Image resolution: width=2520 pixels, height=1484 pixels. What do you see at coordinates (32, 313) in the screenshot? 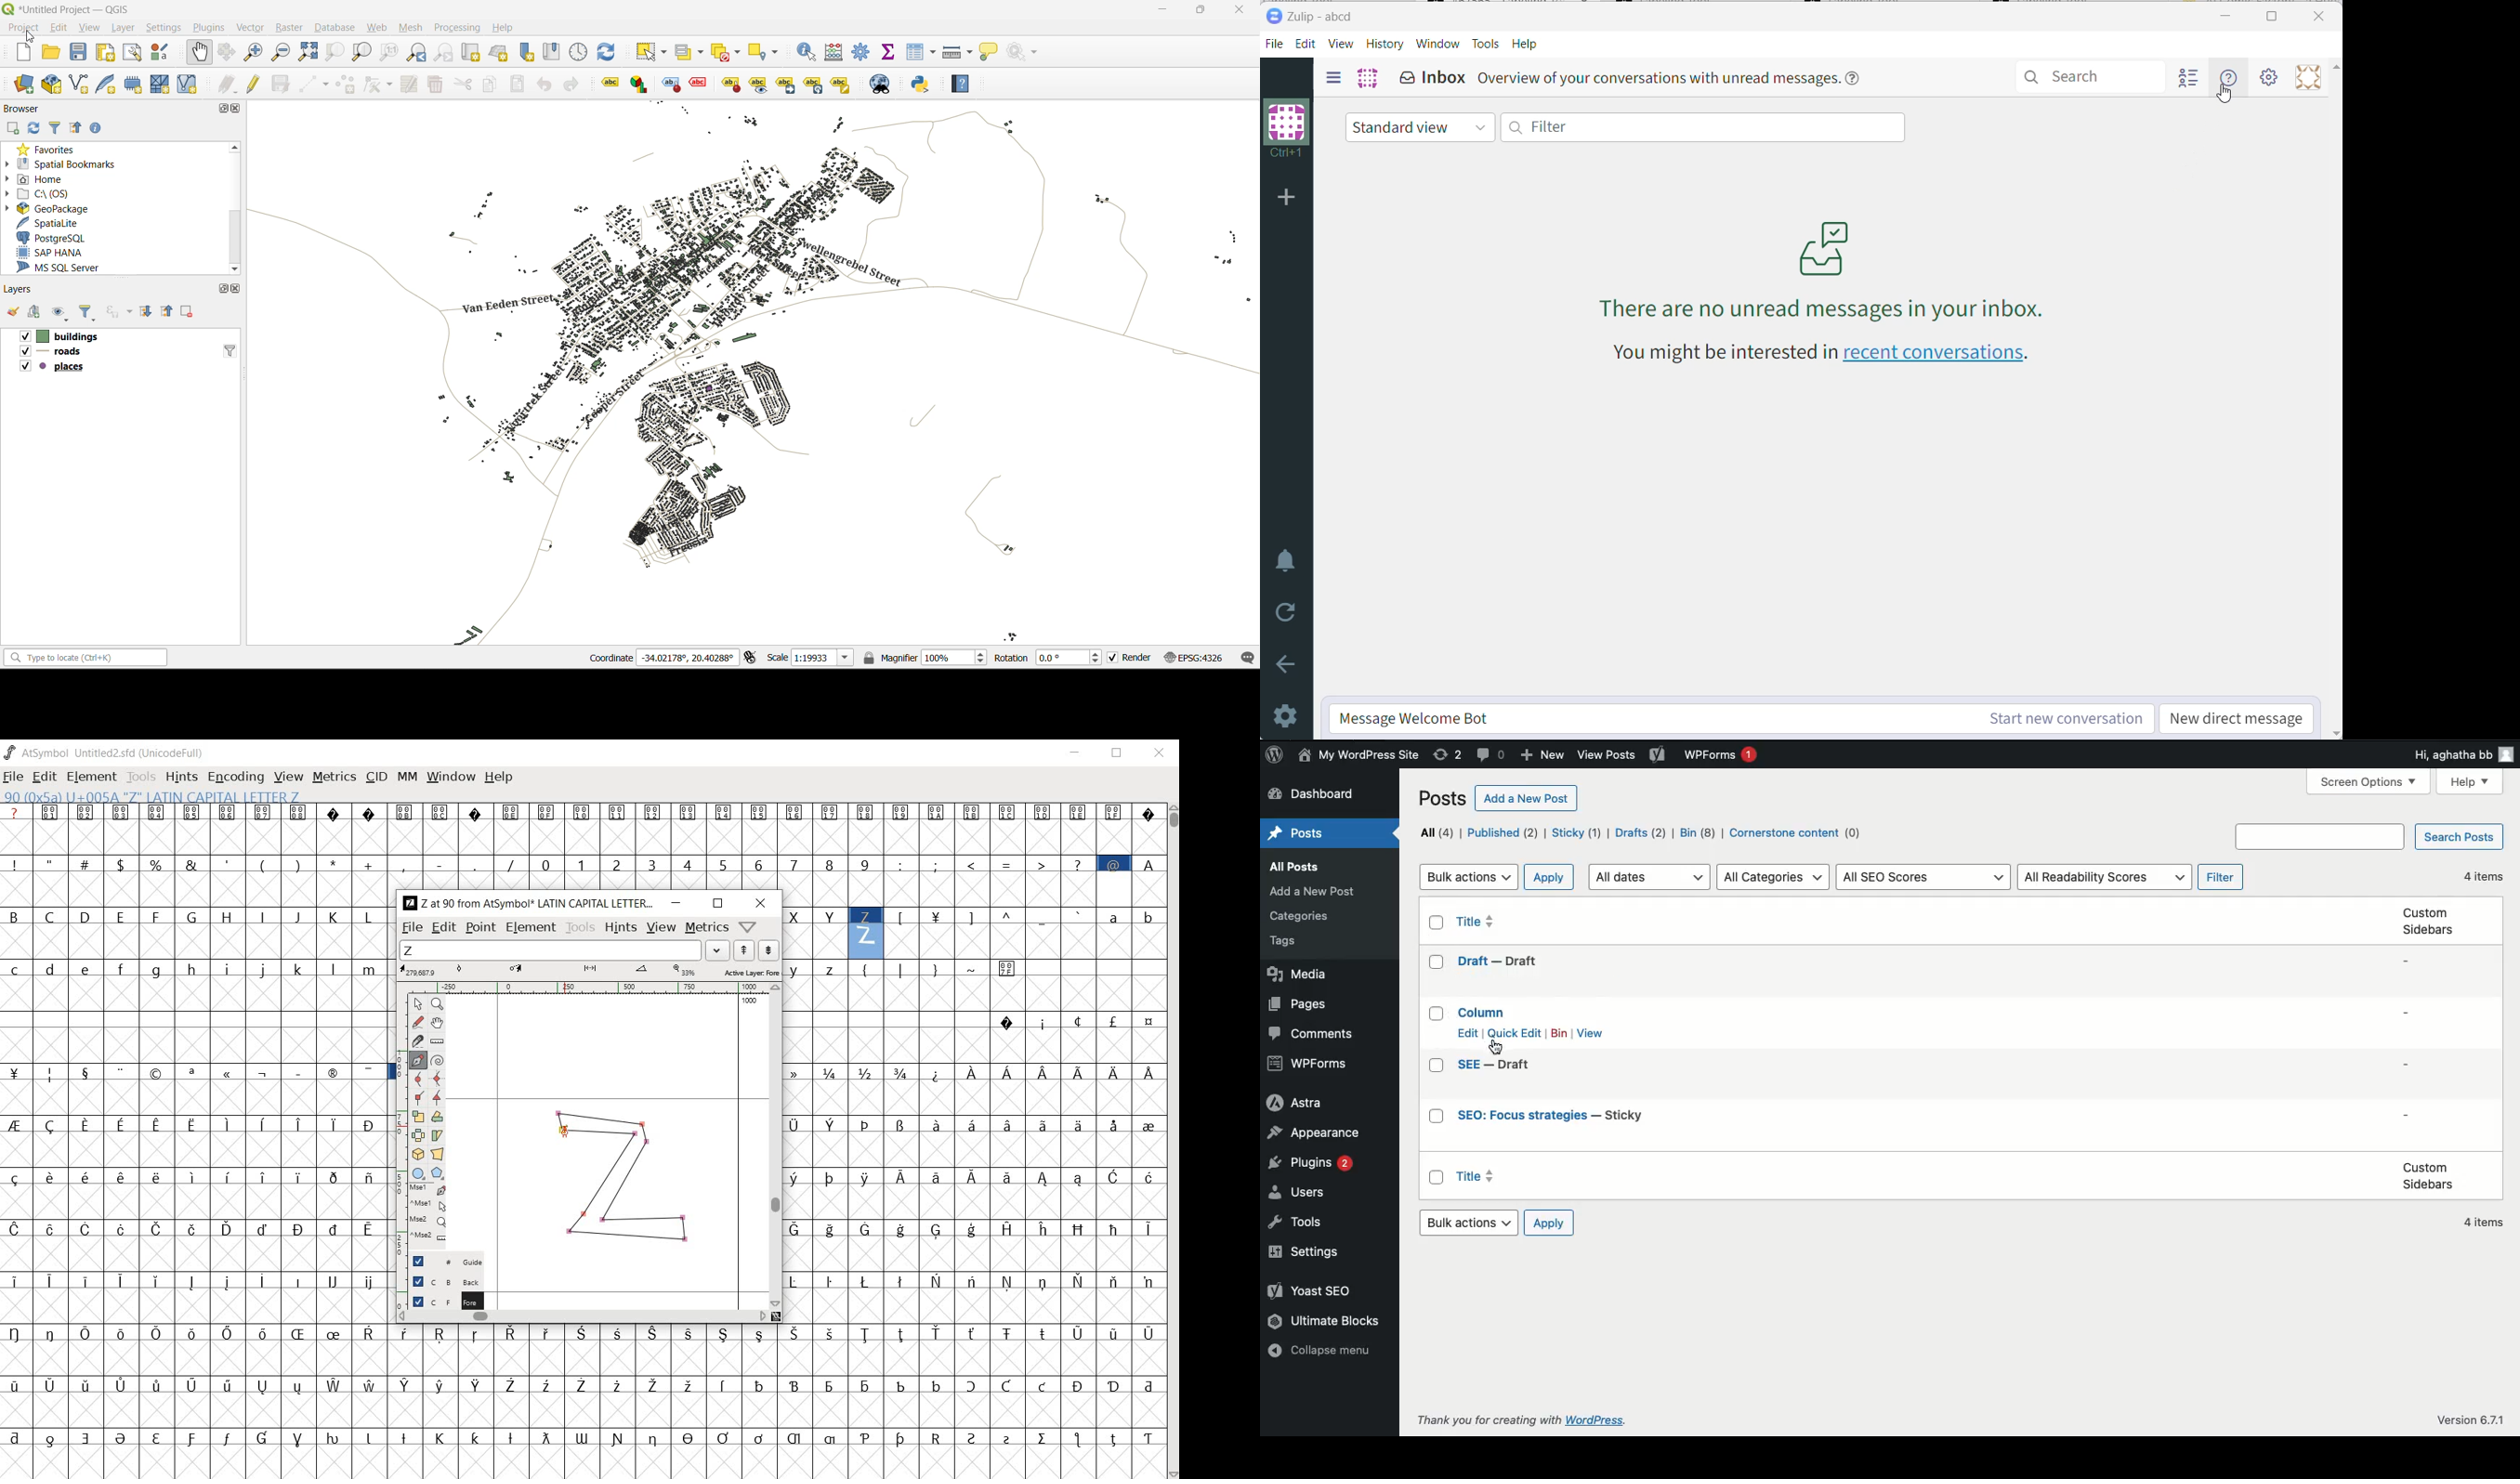
I see `add` at bounding box center [32, 313].